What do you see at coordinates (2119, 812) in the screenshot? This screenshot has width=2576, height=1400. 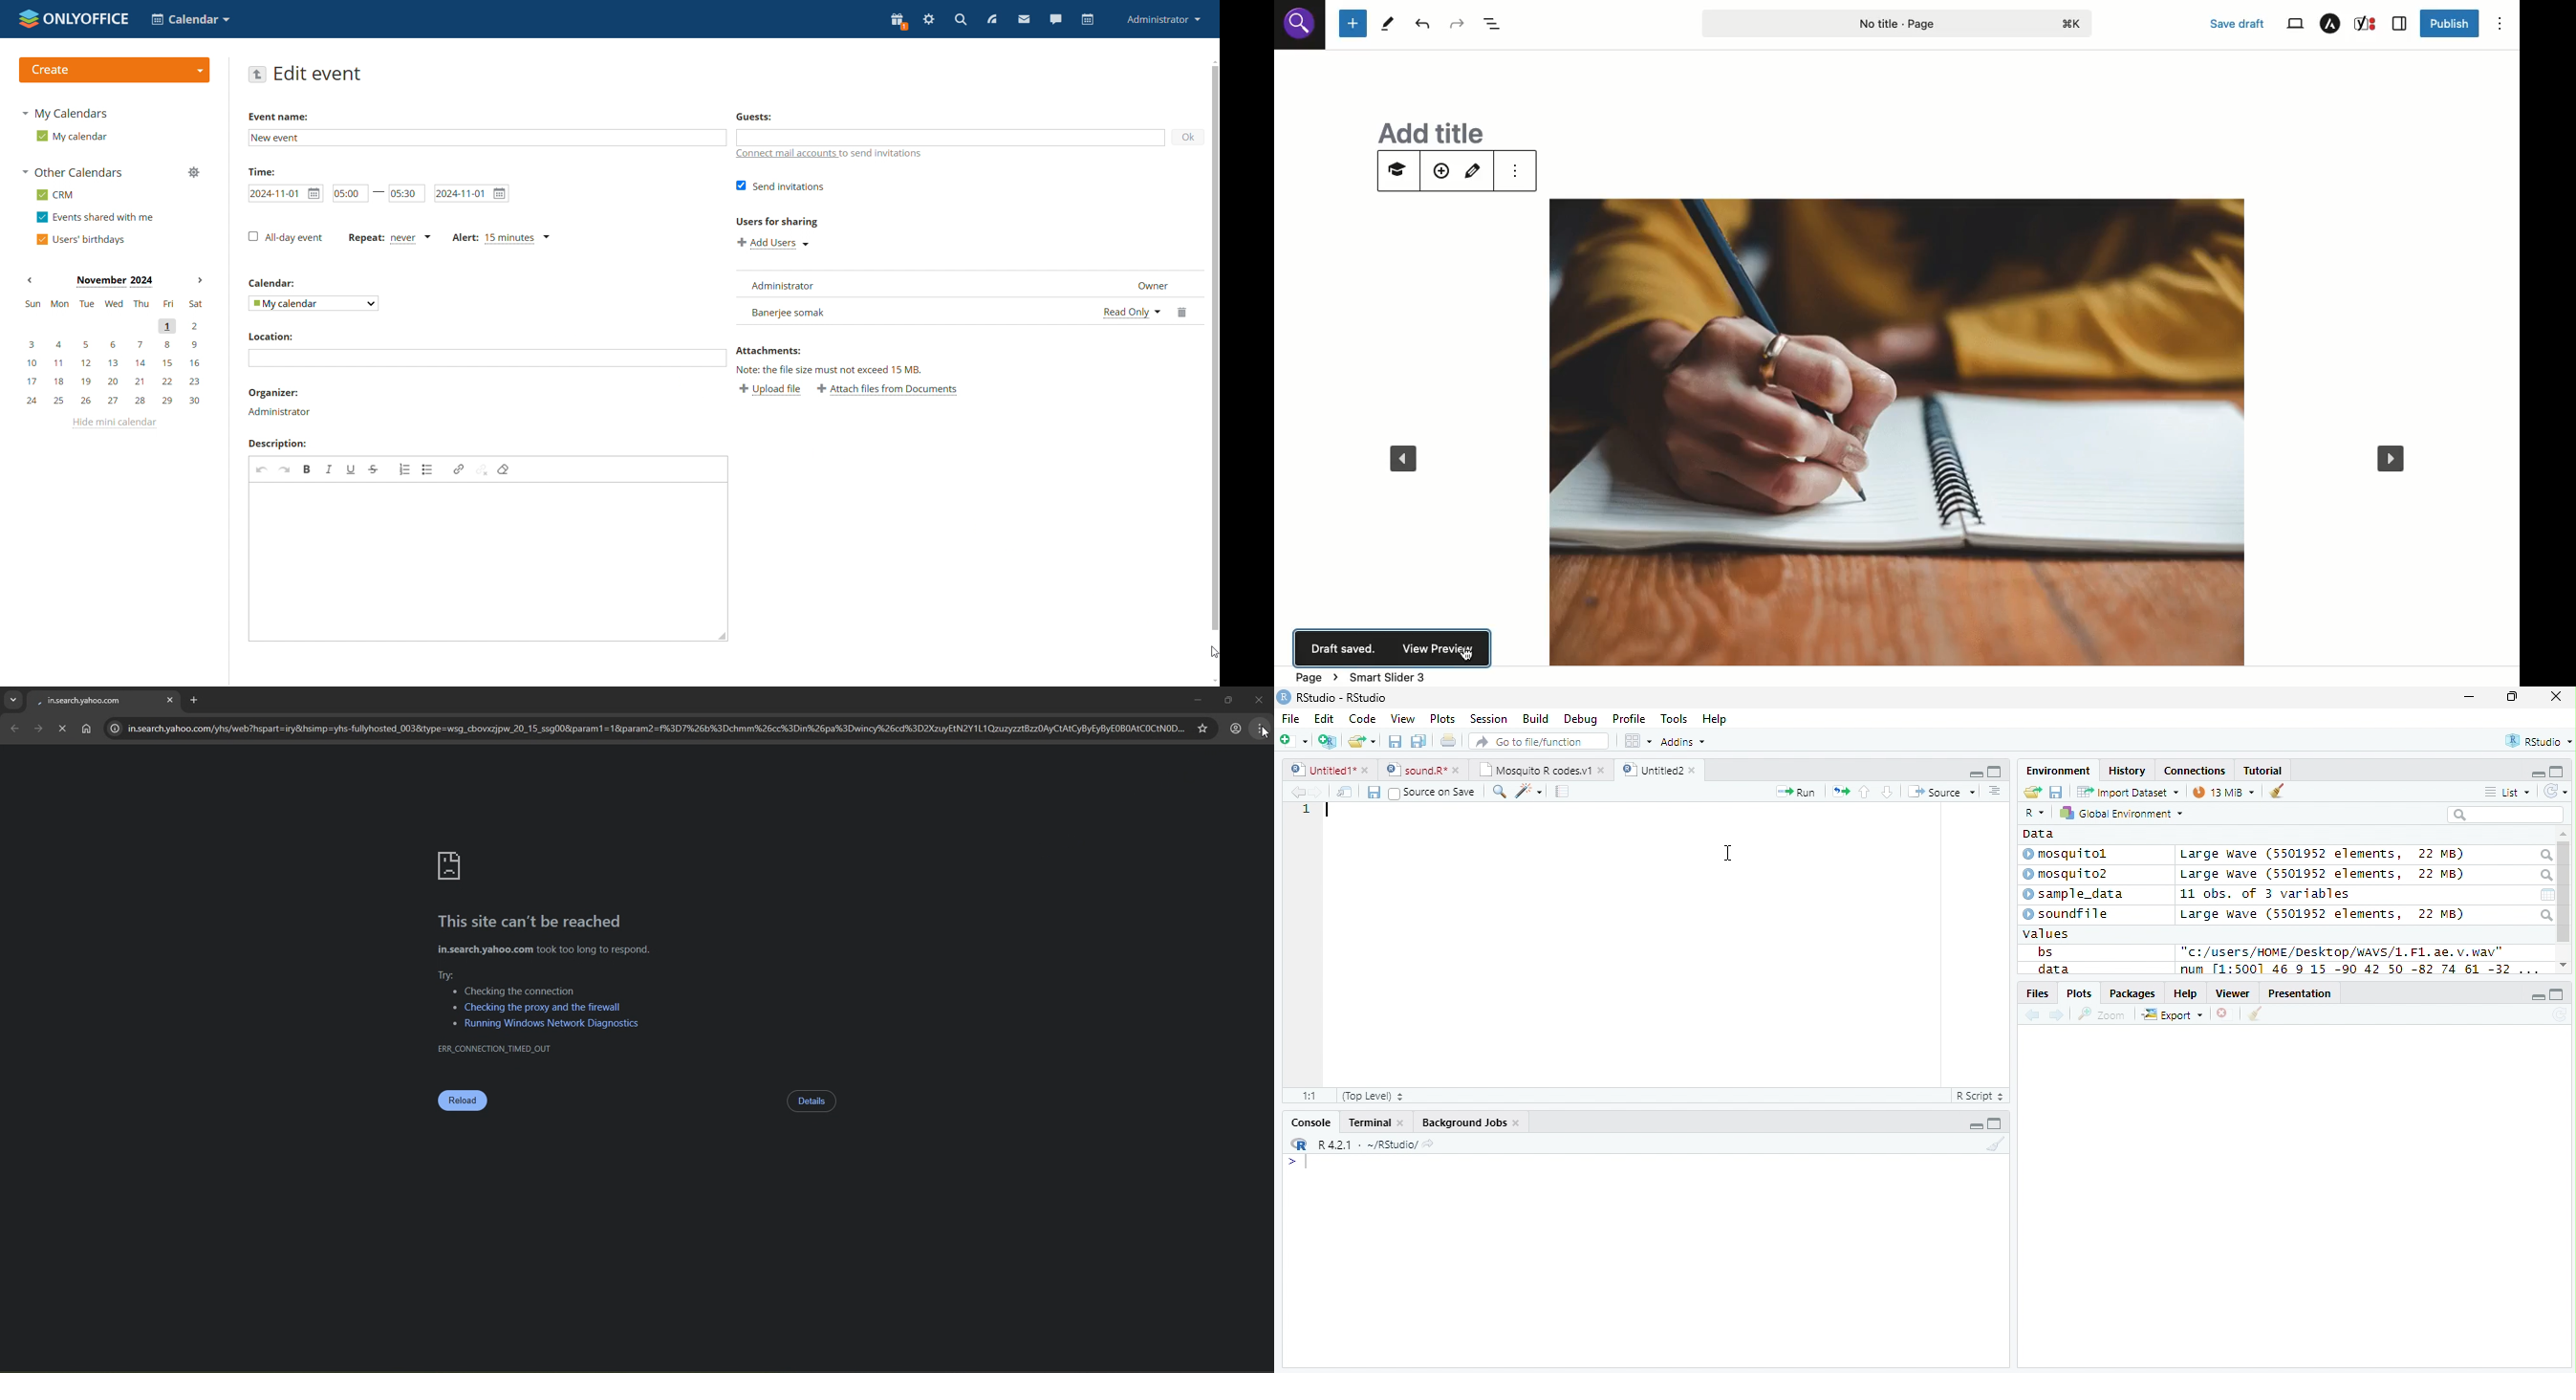 I see `Global Environment` at bounding box center [2119, 812].